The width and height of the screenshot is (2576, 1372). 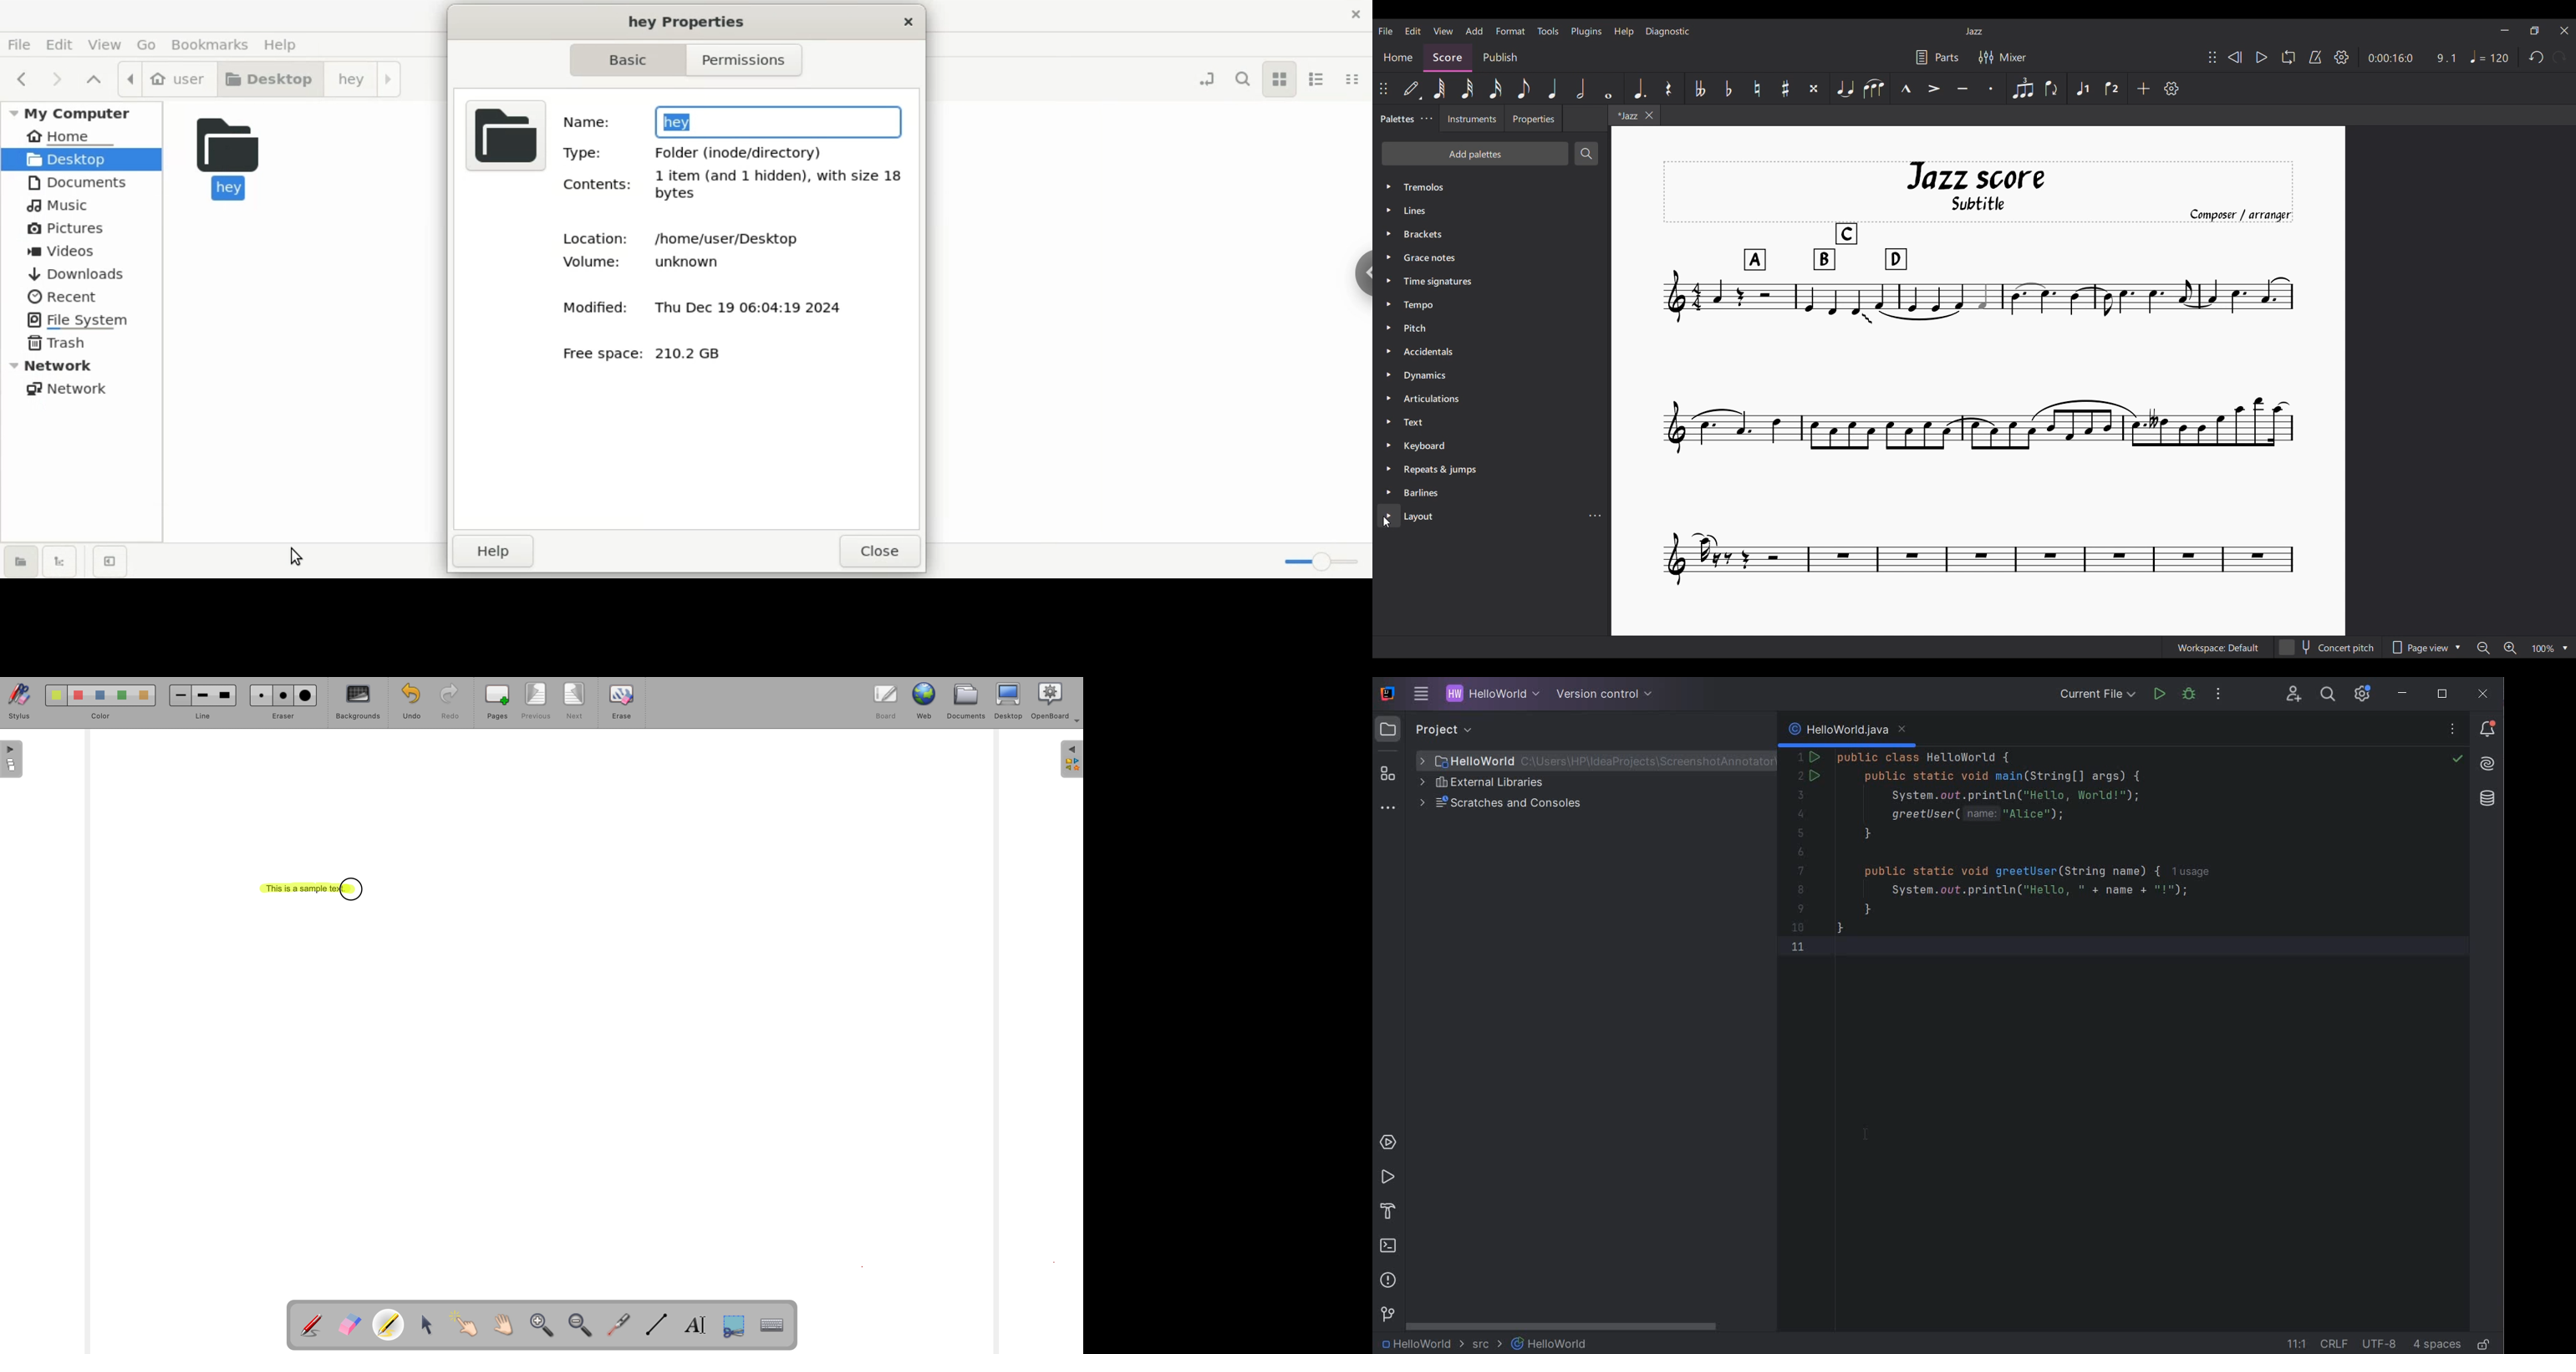 What do you see at coordinates (60, 44) in the screenshot?
I see `edit` at bounding box center [60, 44].